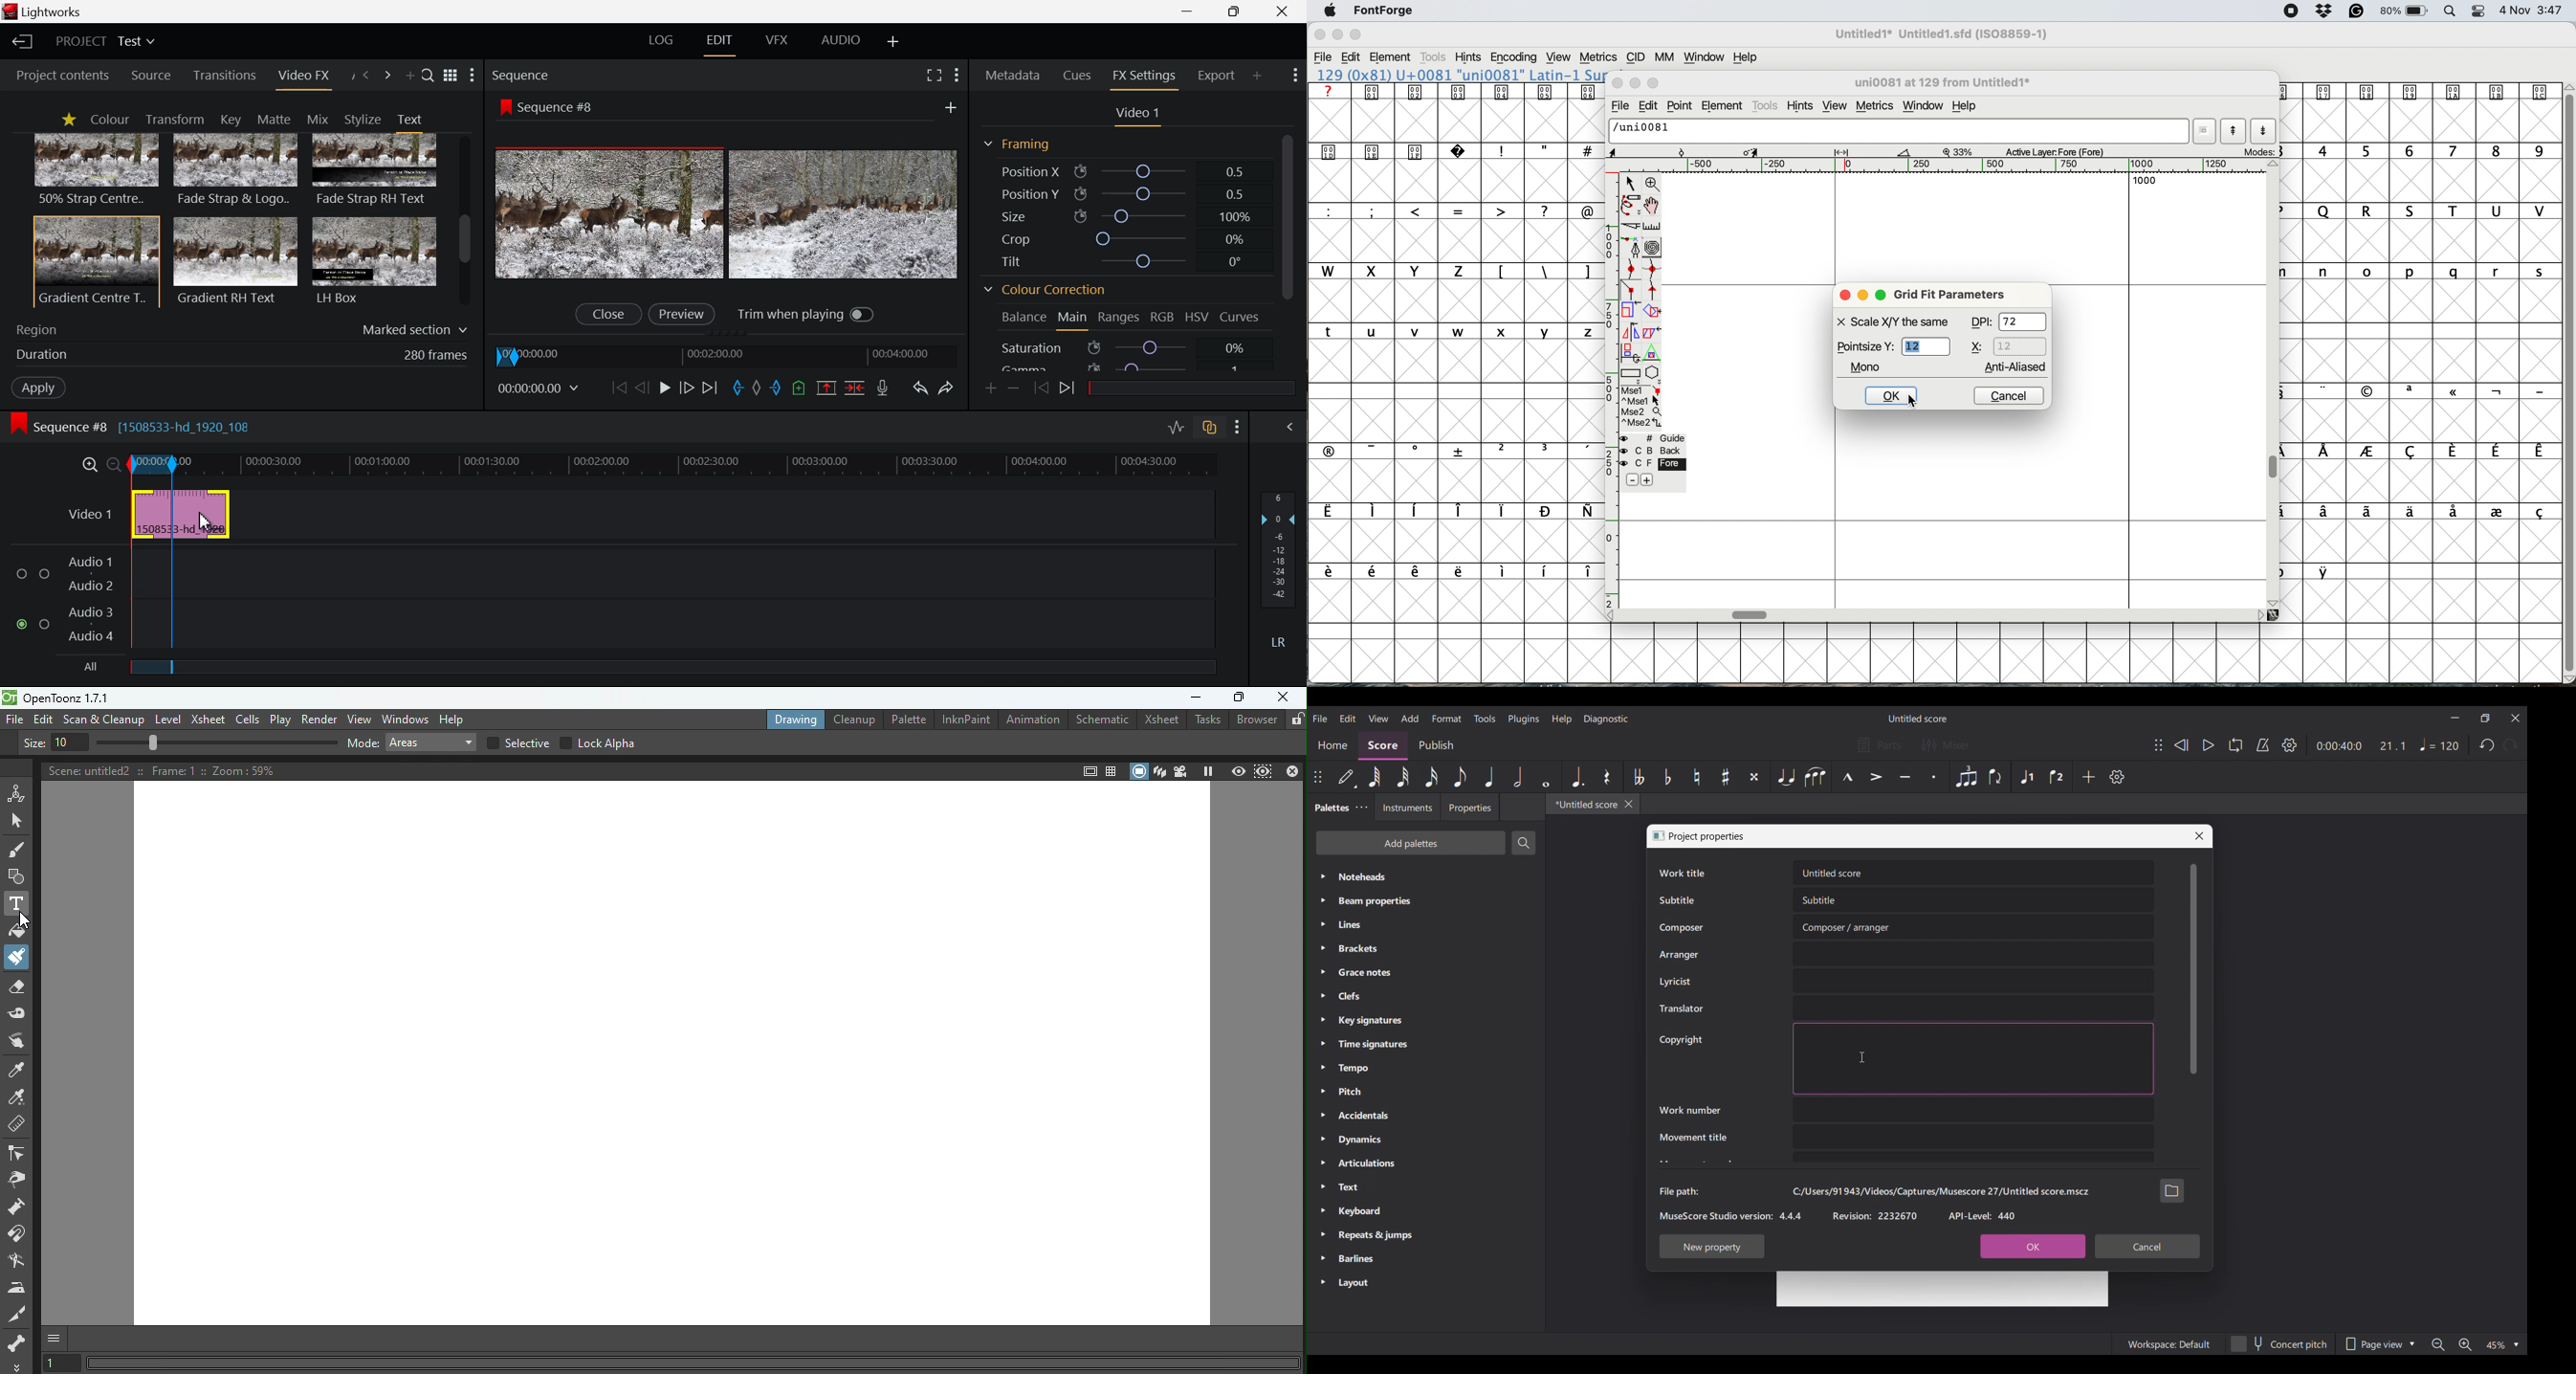 This screenshot has height=1400, width=2576. Describe the element at coordinates (20, 958) in the screenshot. I see `Paint Brush tool` at that location.